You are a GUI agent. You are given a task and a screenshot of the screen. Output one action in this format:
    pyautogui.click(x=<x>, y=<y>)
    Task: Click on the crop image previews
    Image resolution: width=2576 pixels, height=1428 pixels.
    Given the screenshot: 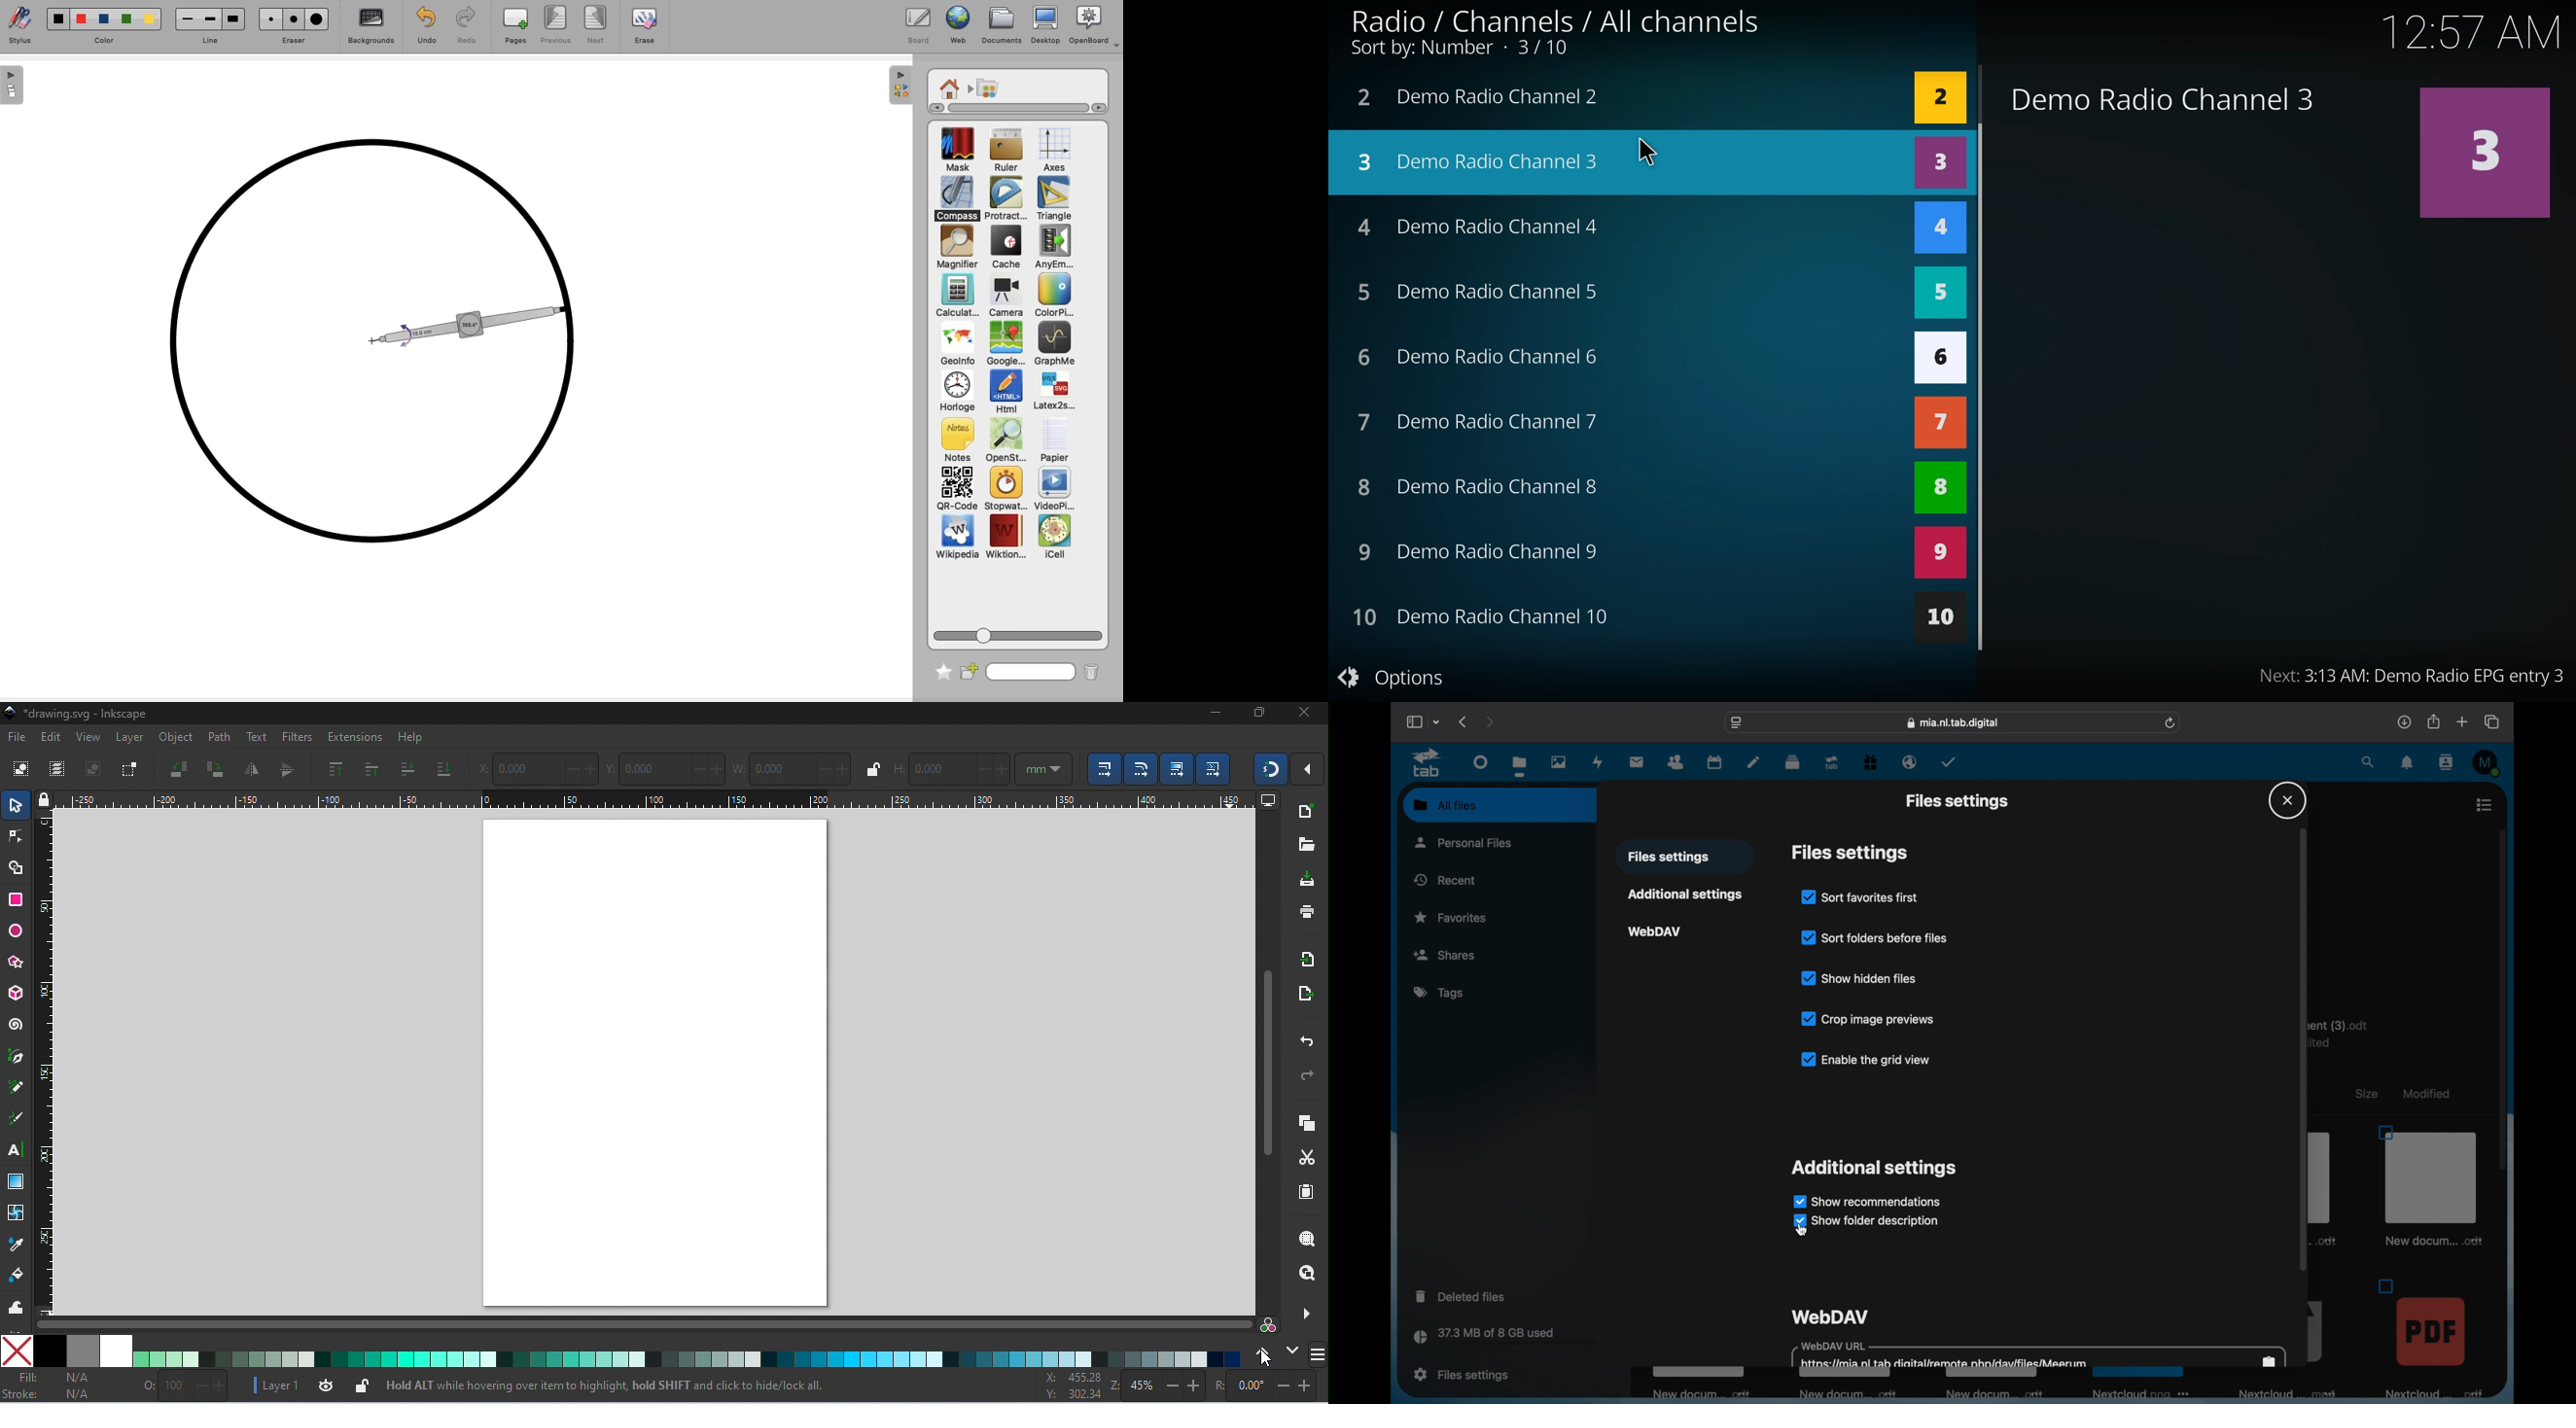 What is the action you would take?
    pyautogui.click(x=1869, y=1019)
    